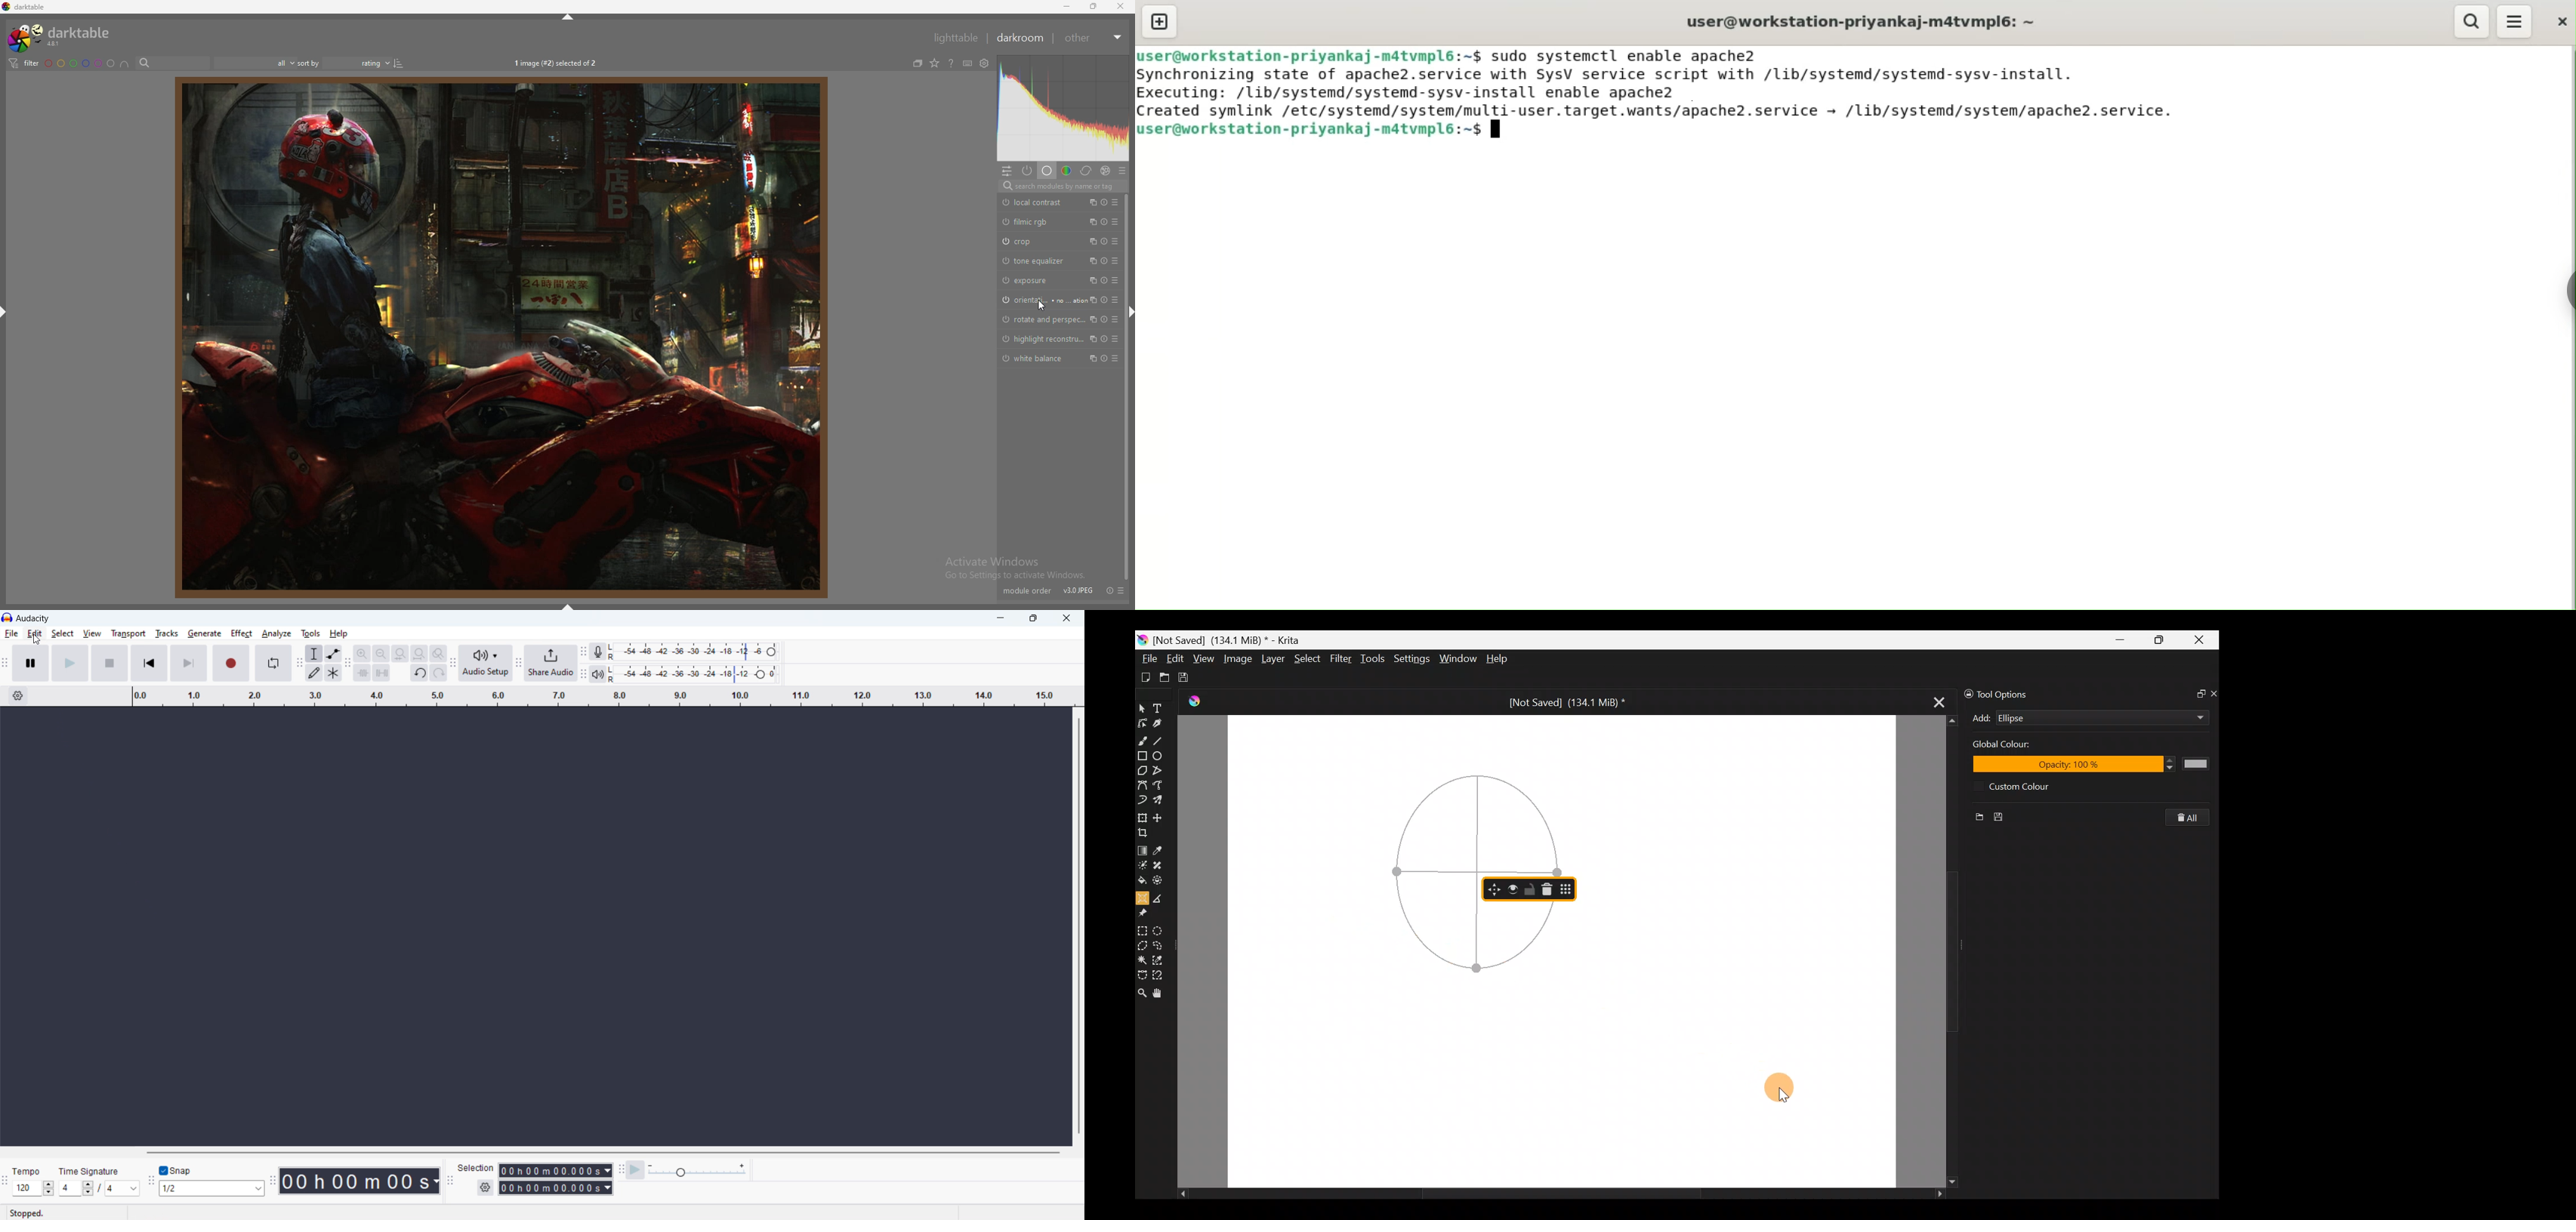 The width and height of the screenshot is (2576, 1232). What do you see at coordinates (4, 1182) in the screenshot?
I see `Enables movement of time signature toolbar` at bounding box center [4, 1182].